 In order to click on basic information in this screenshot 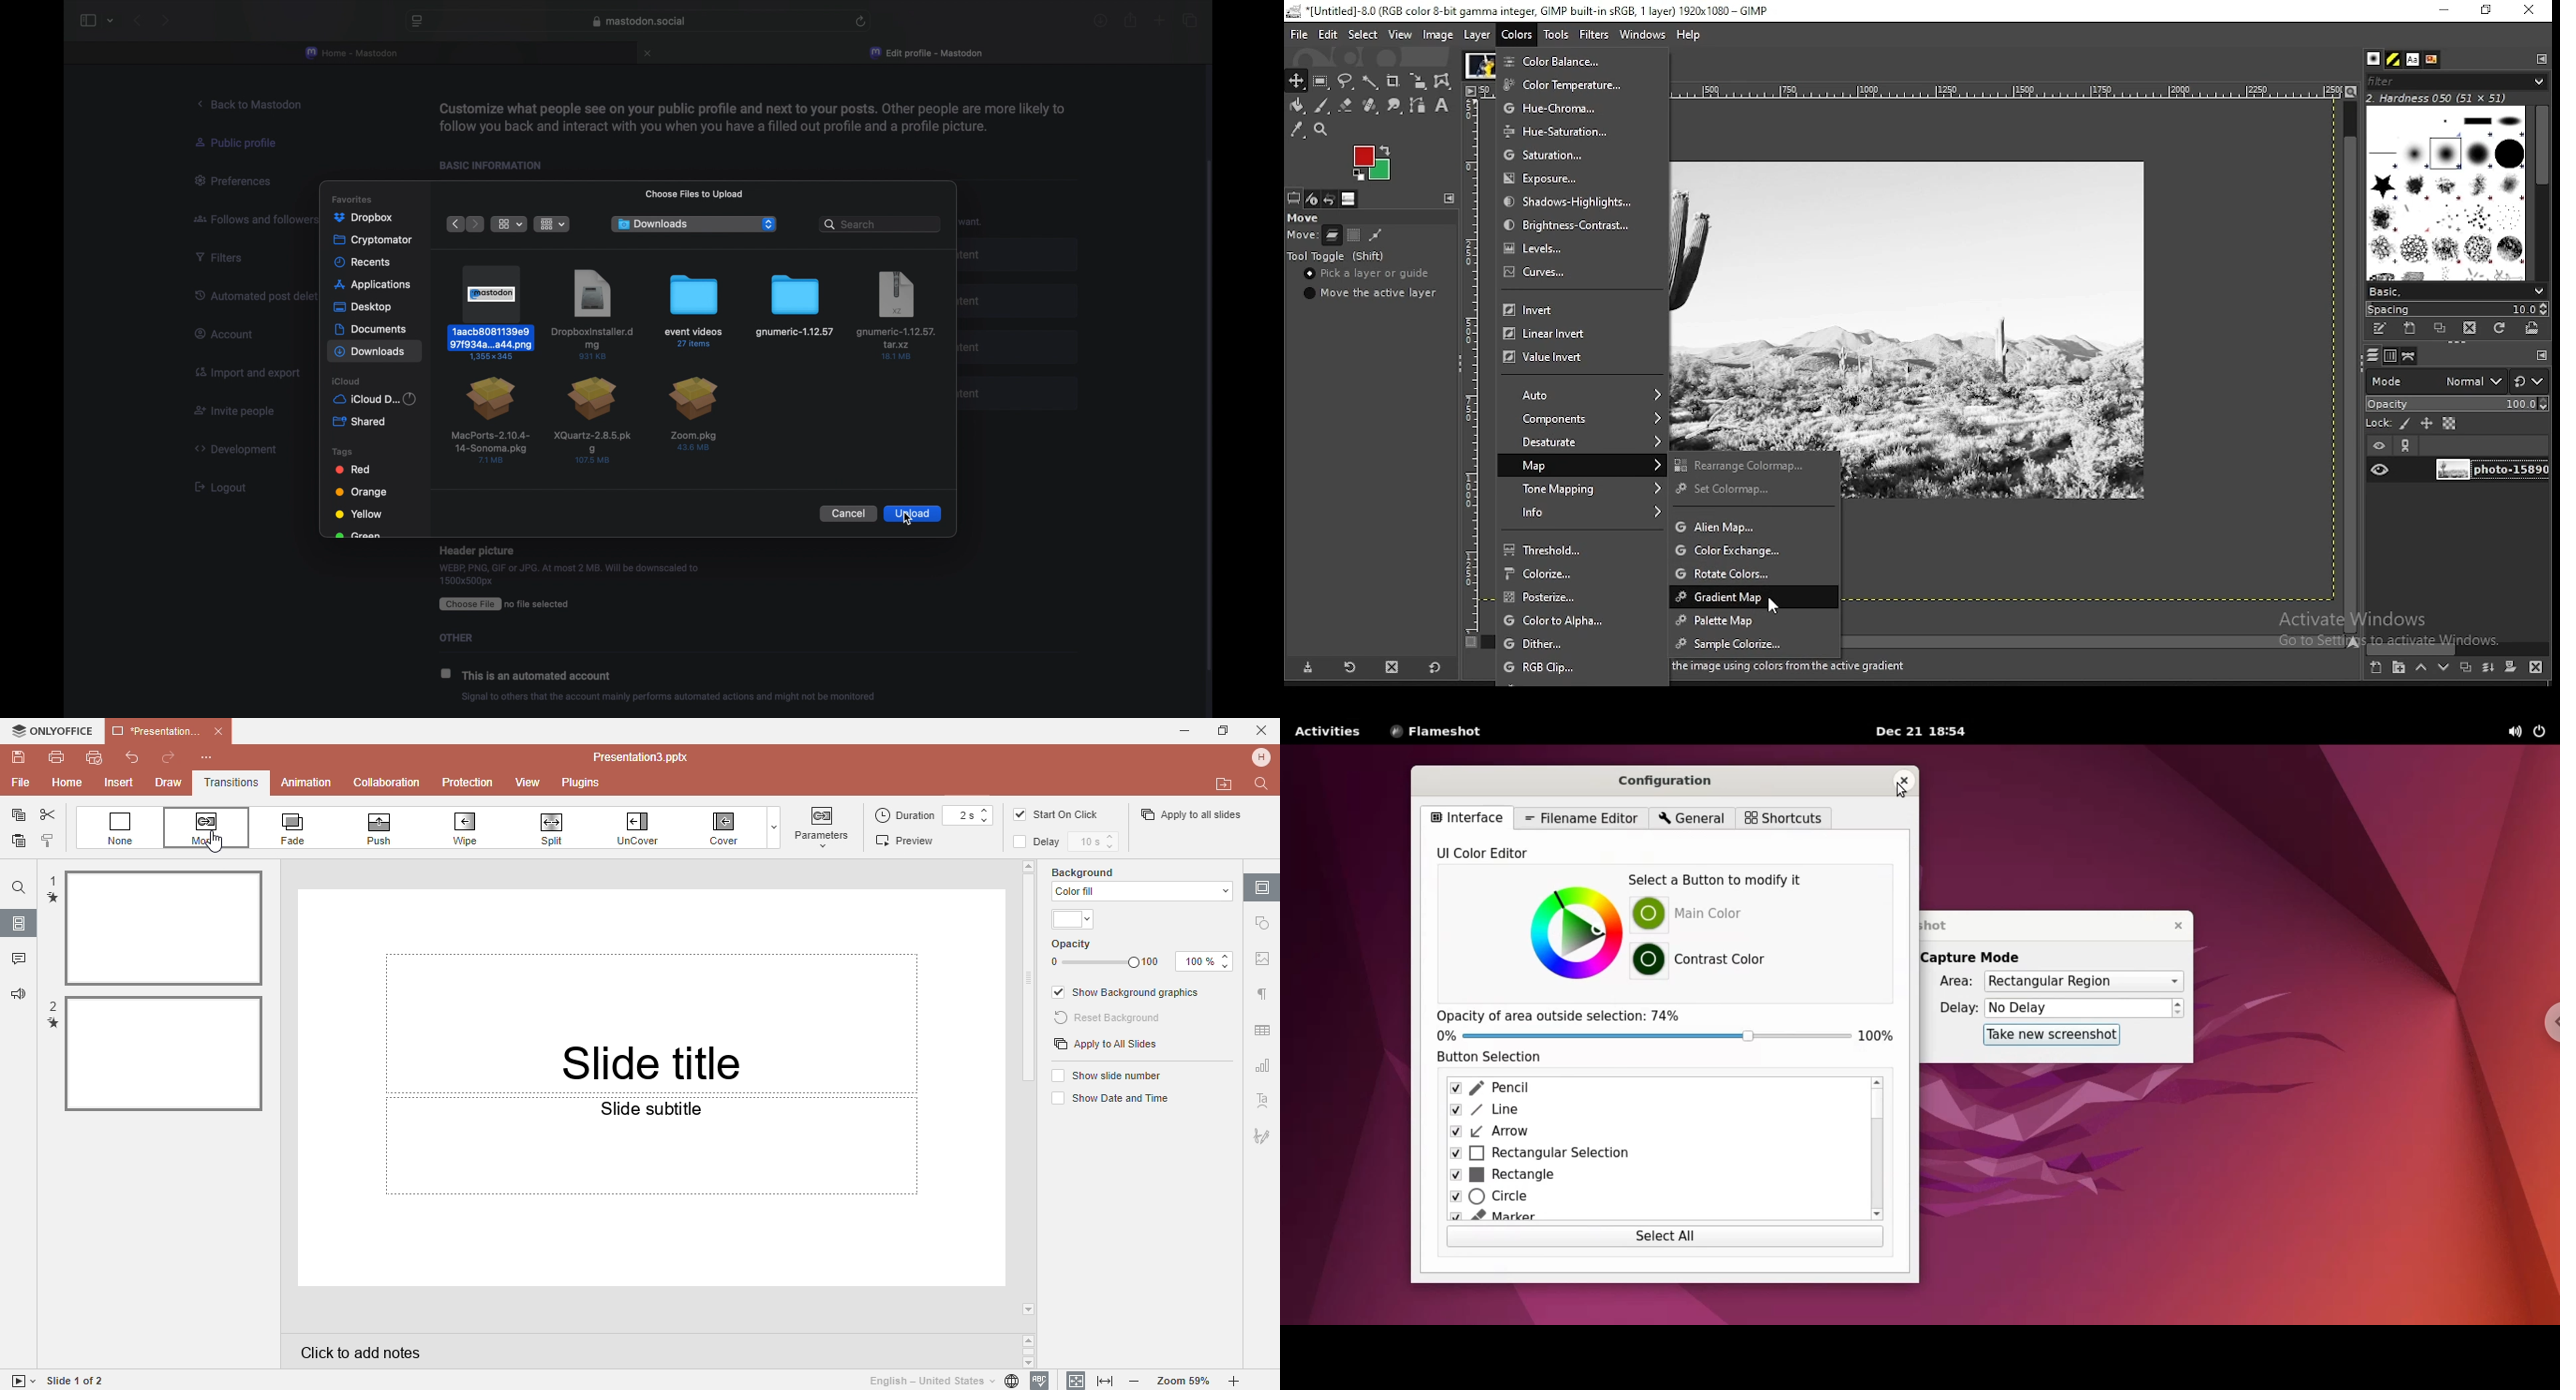, I will do `click(496, 166)`.